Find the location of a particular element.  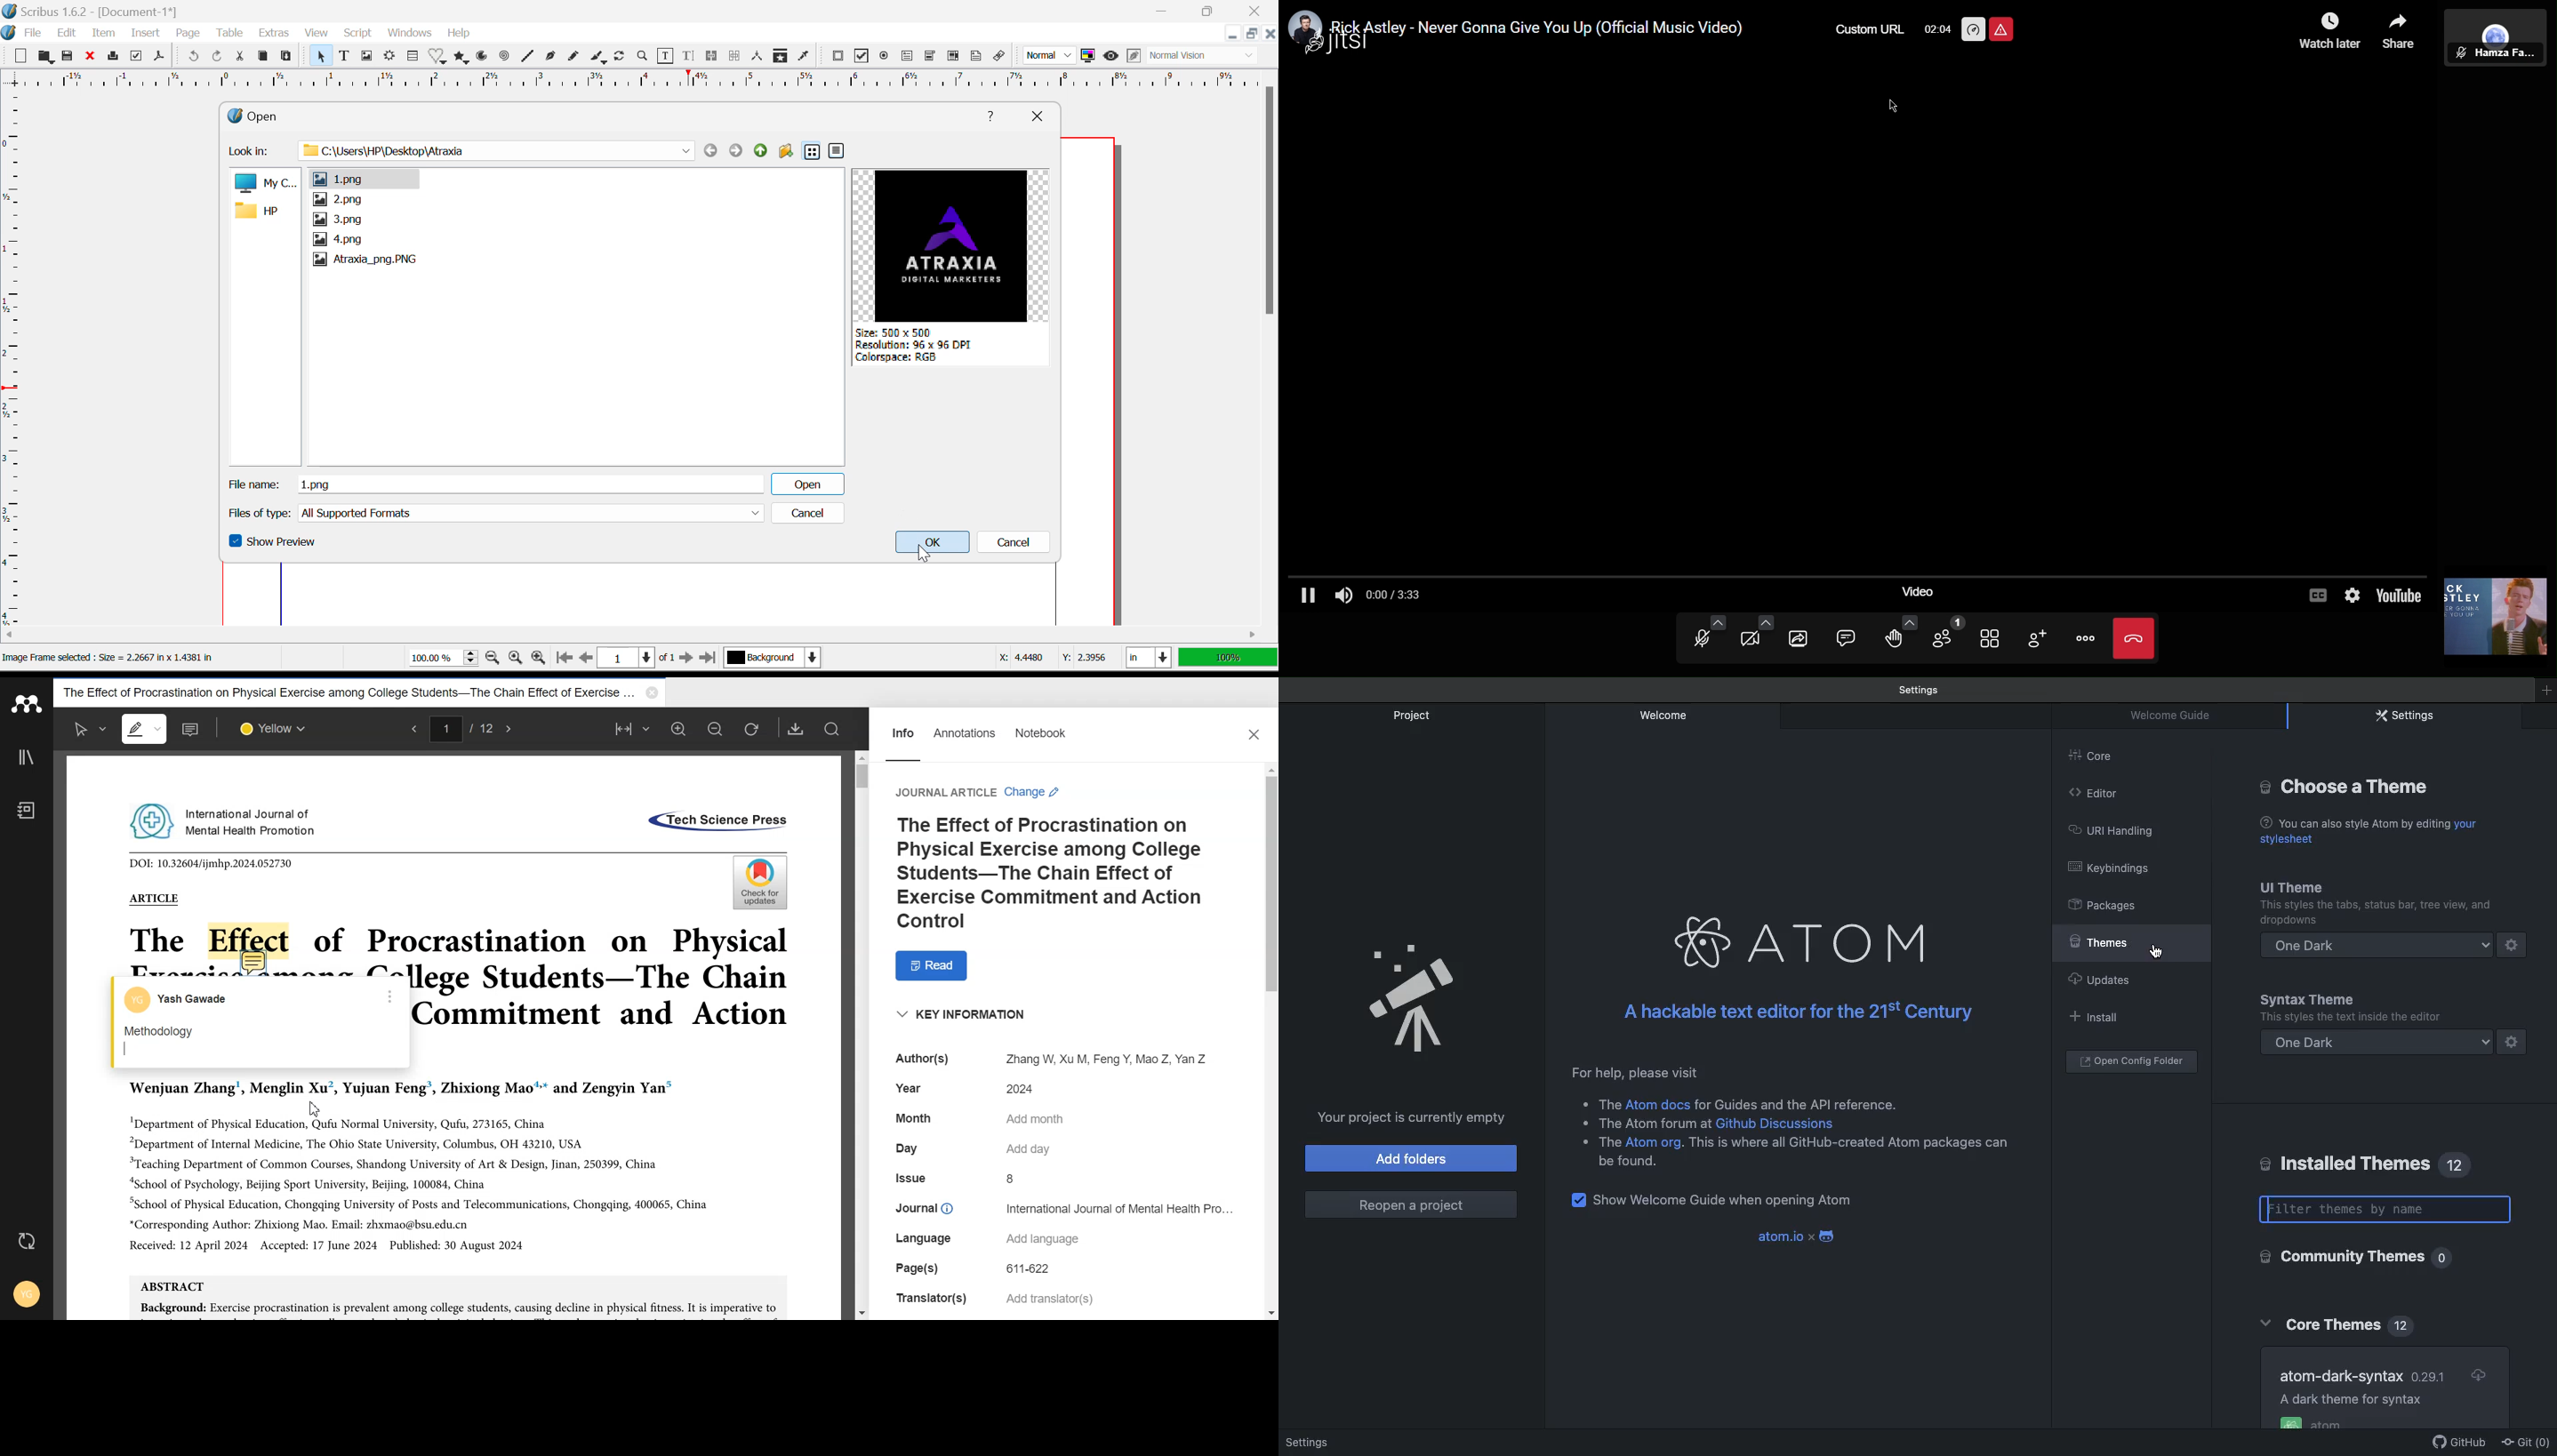

Select colour is located at coordinates (276, 730).